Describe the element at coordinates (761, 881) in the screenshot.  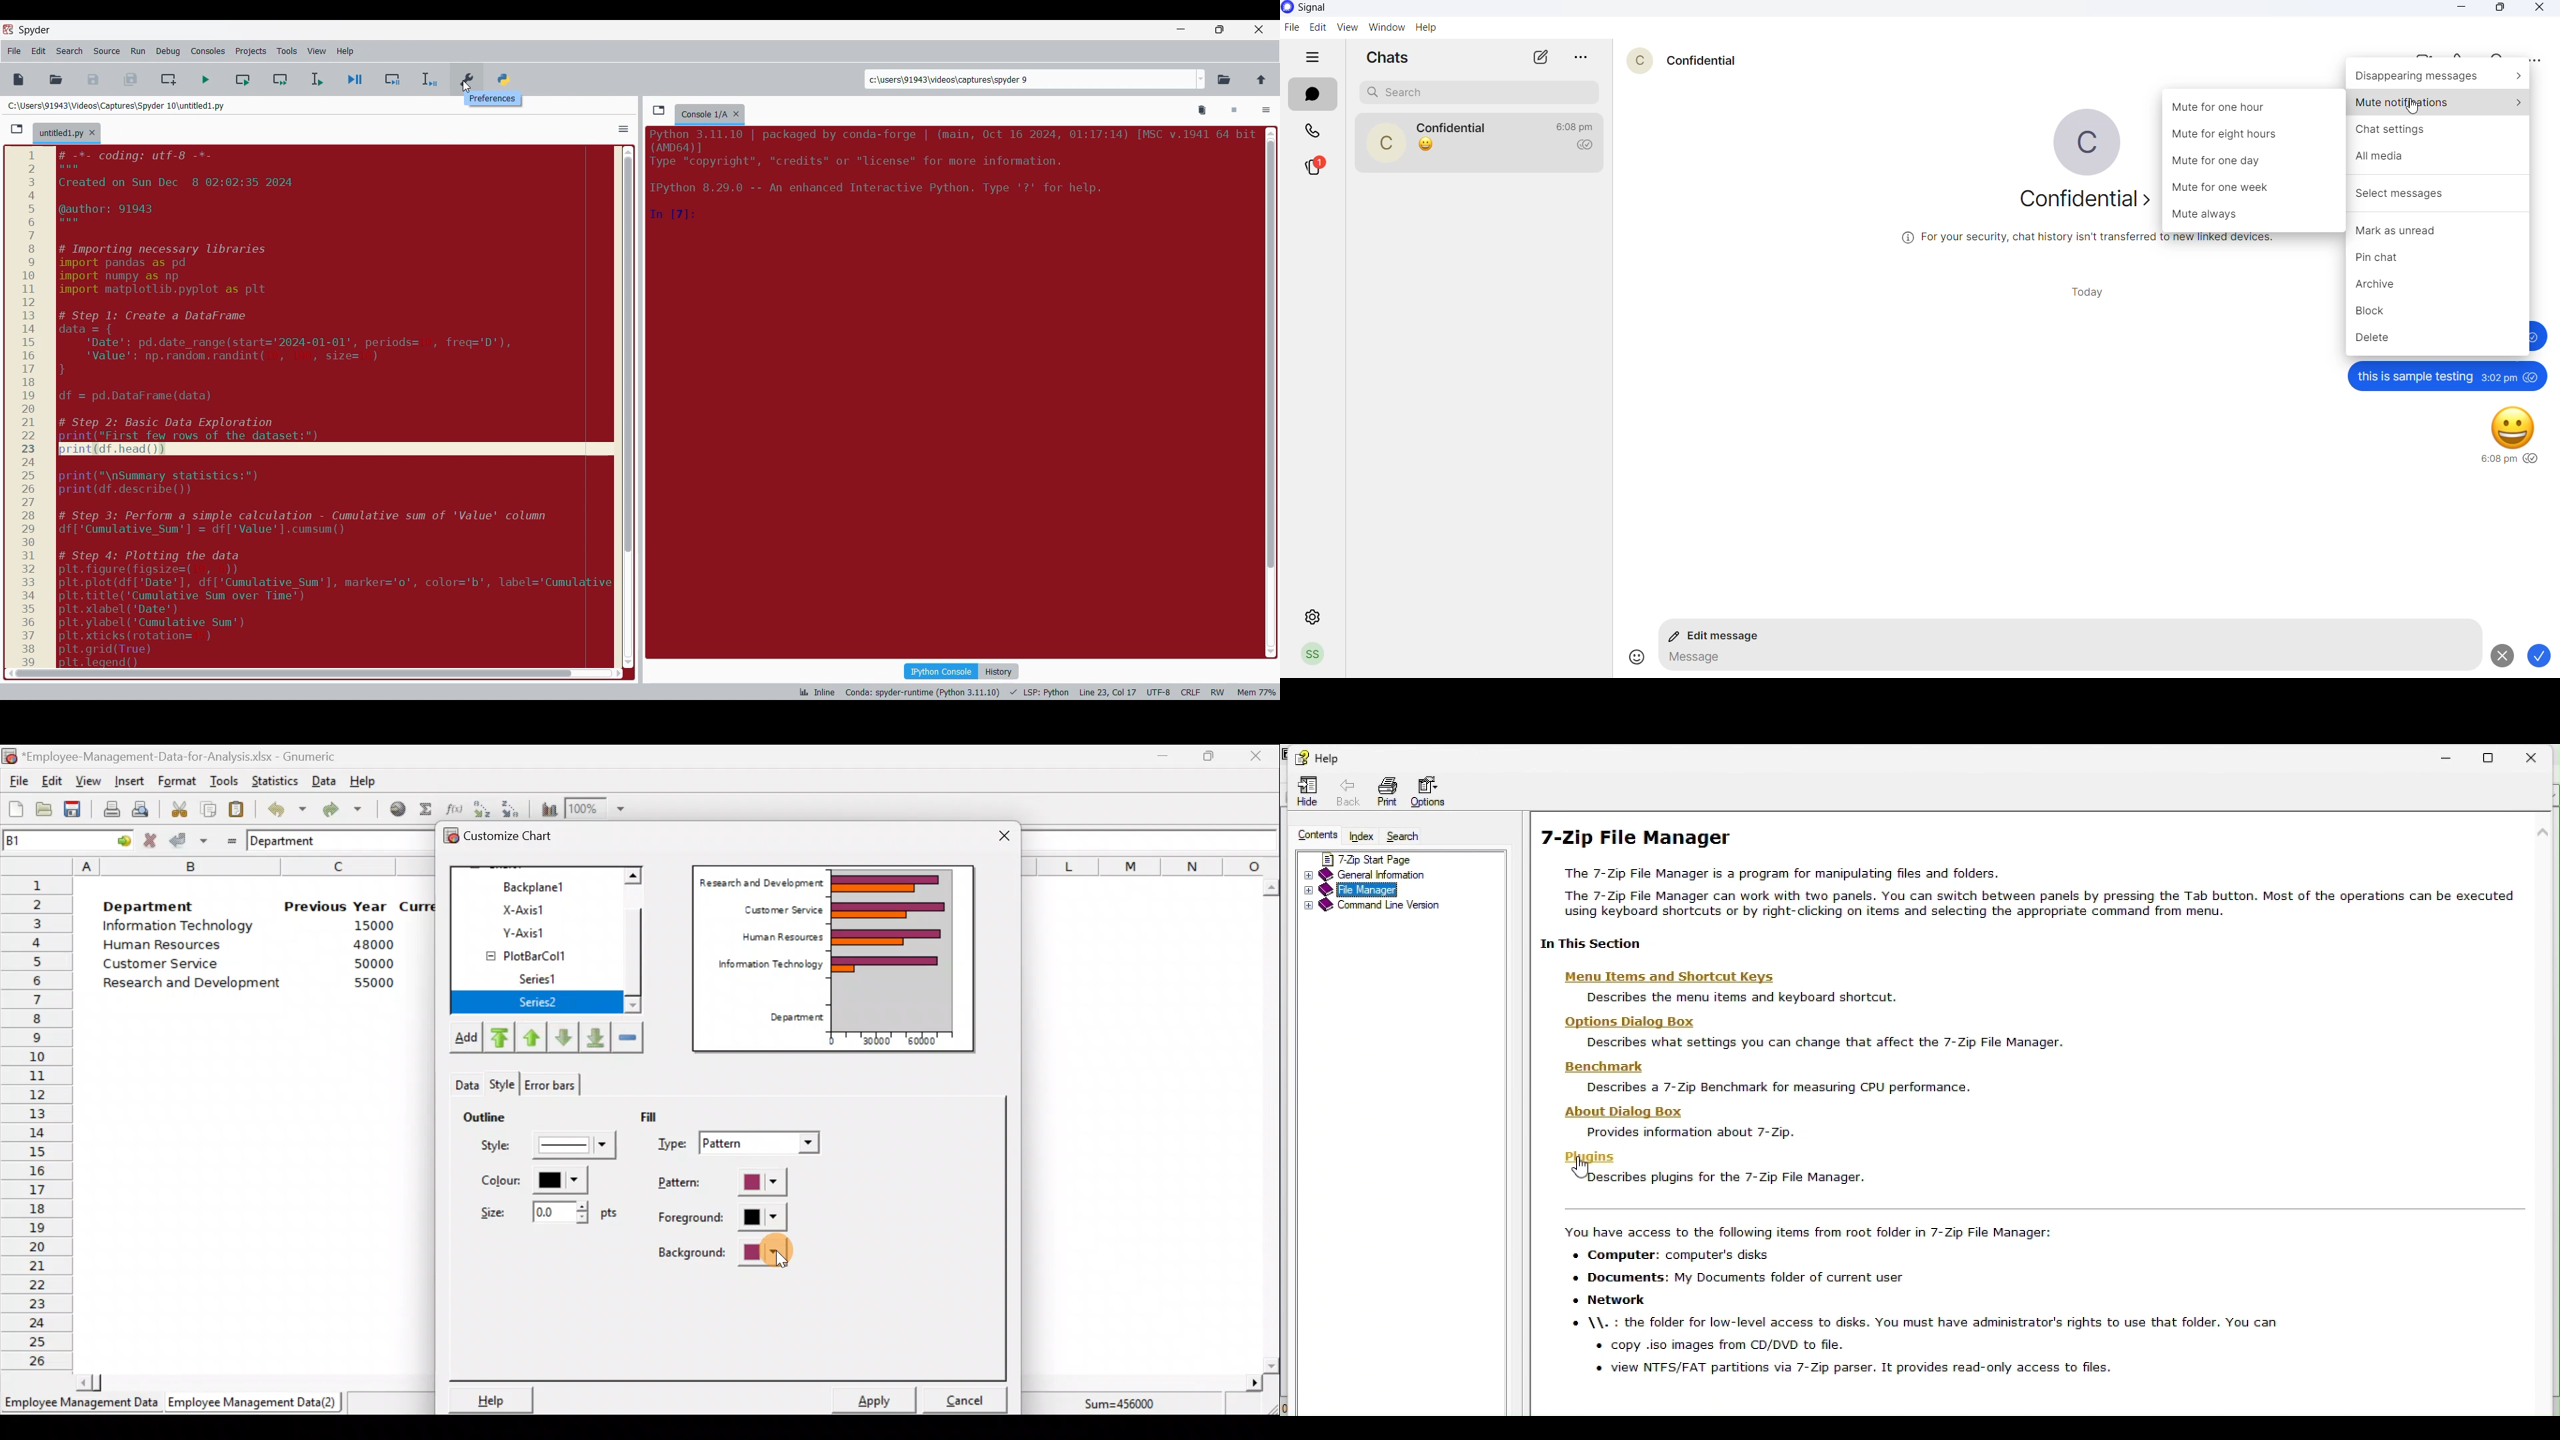
I see `Research and Development` at that location.